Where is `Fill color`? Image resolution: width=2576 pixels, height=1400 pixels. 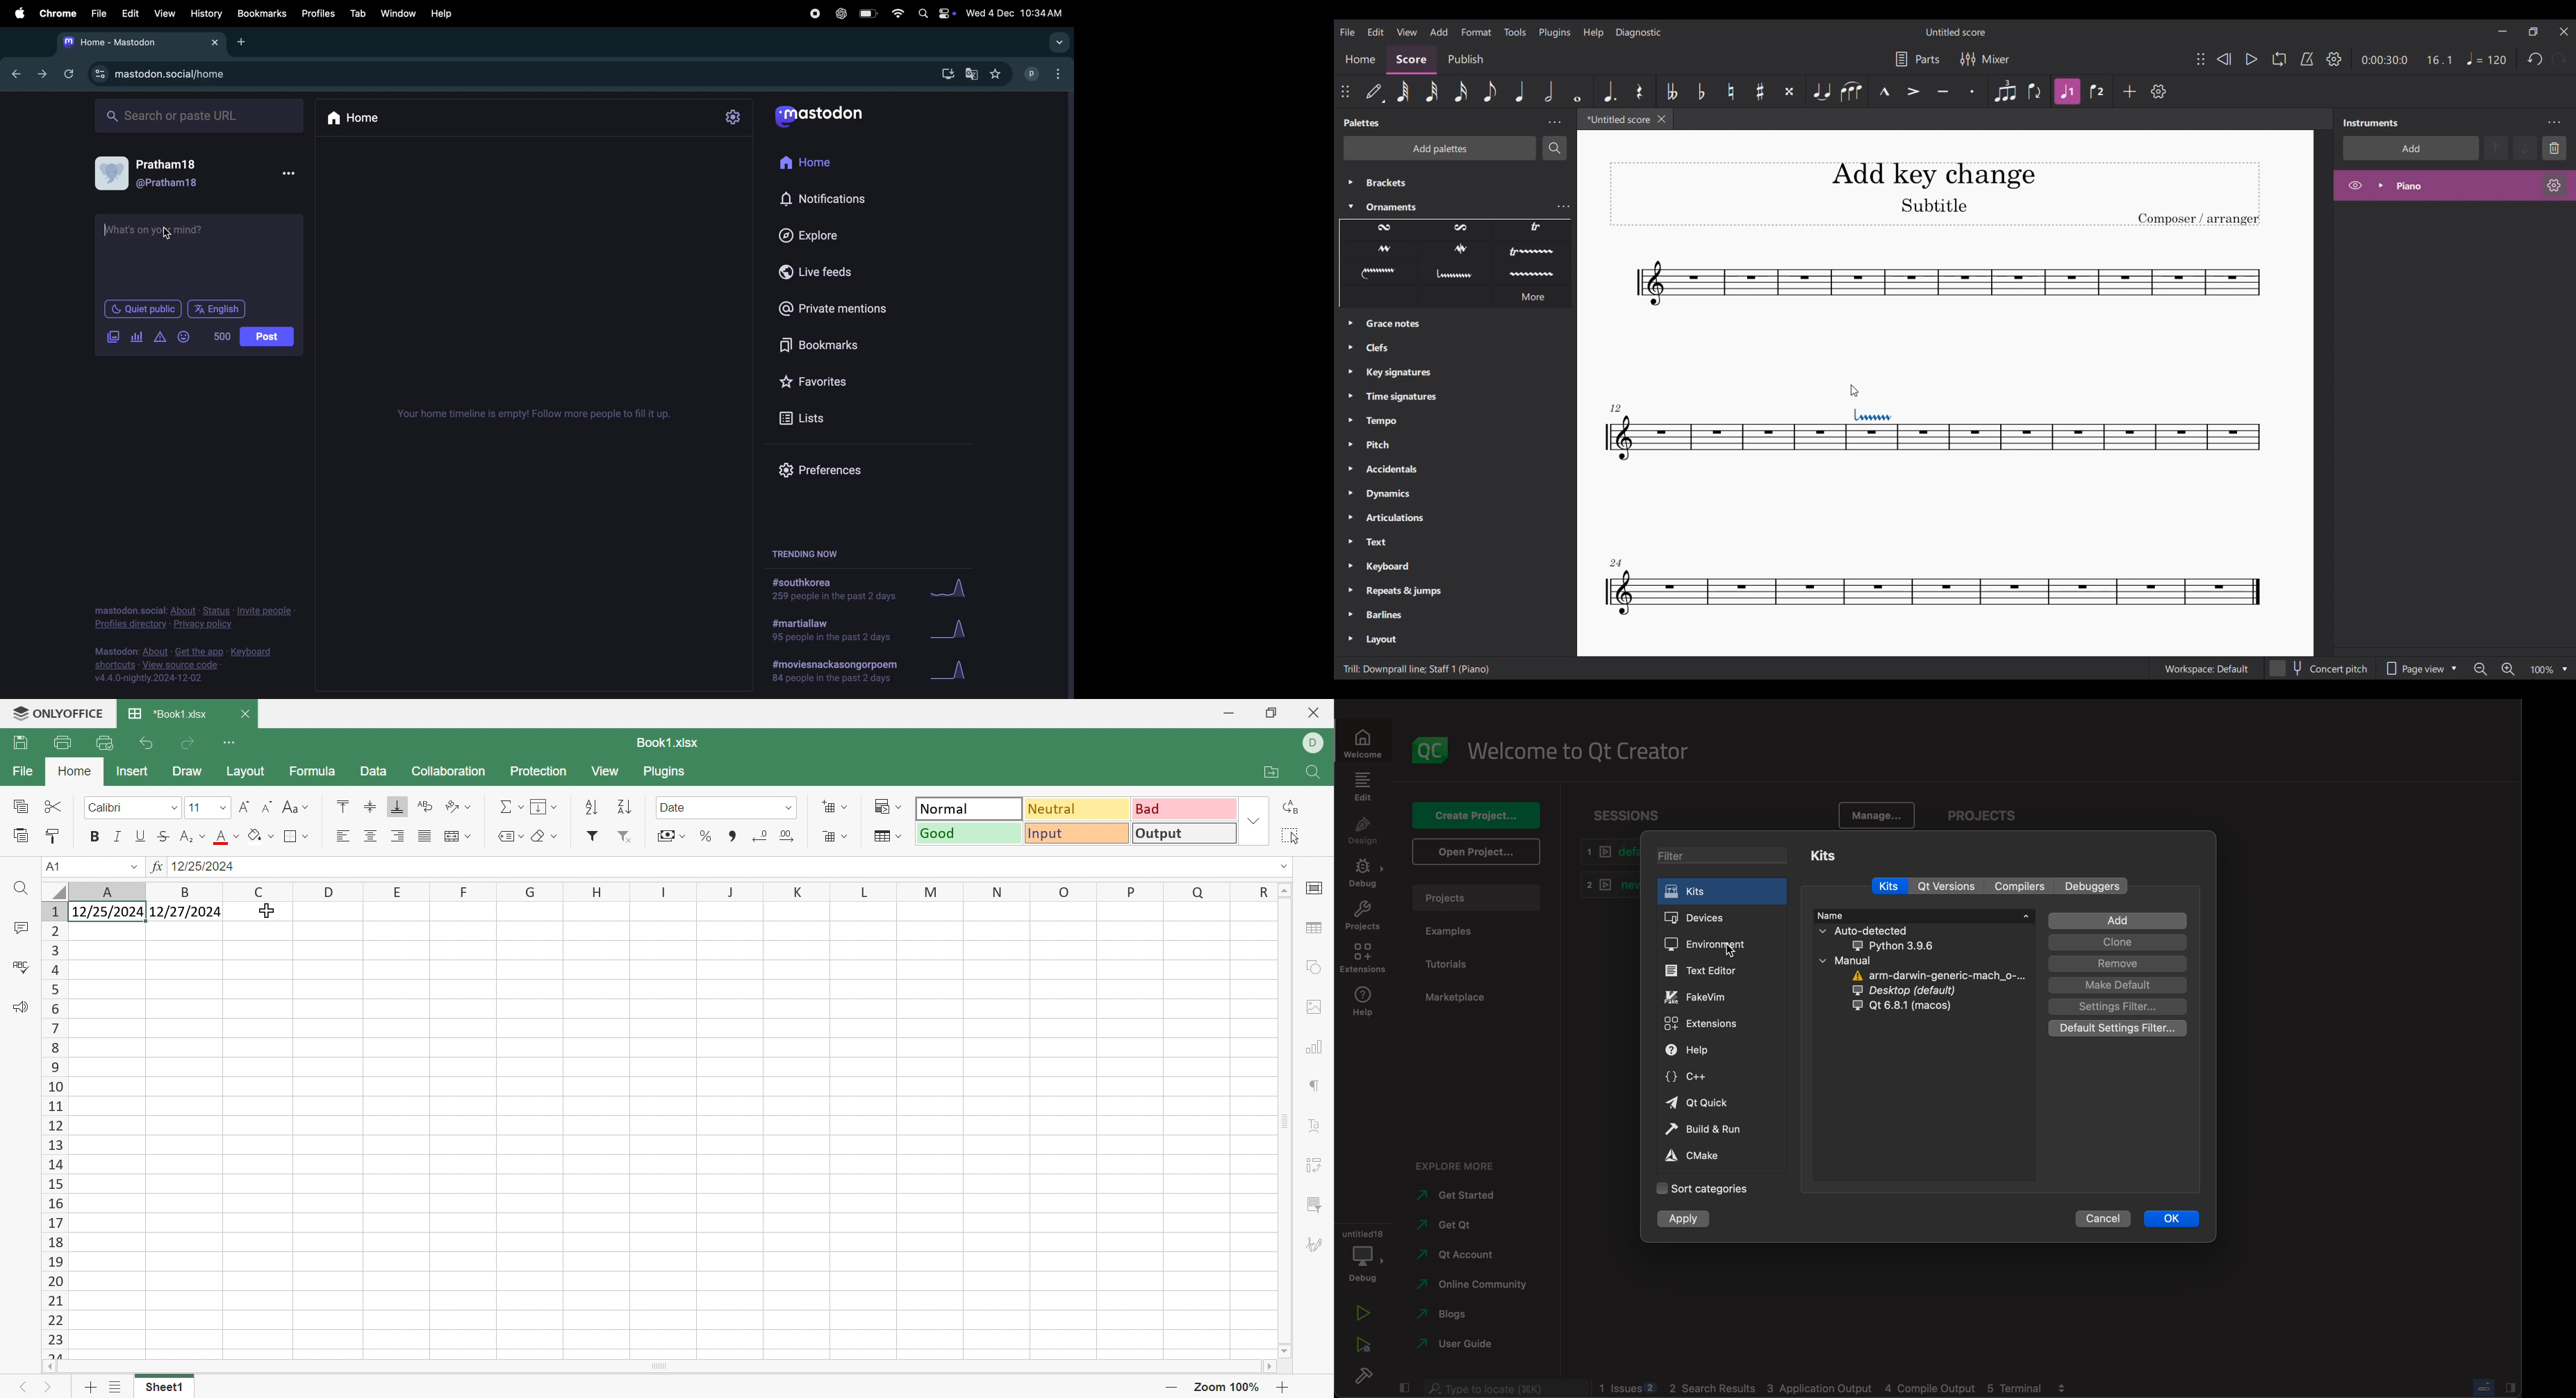 Fill color is located at coordinates (264, 835).